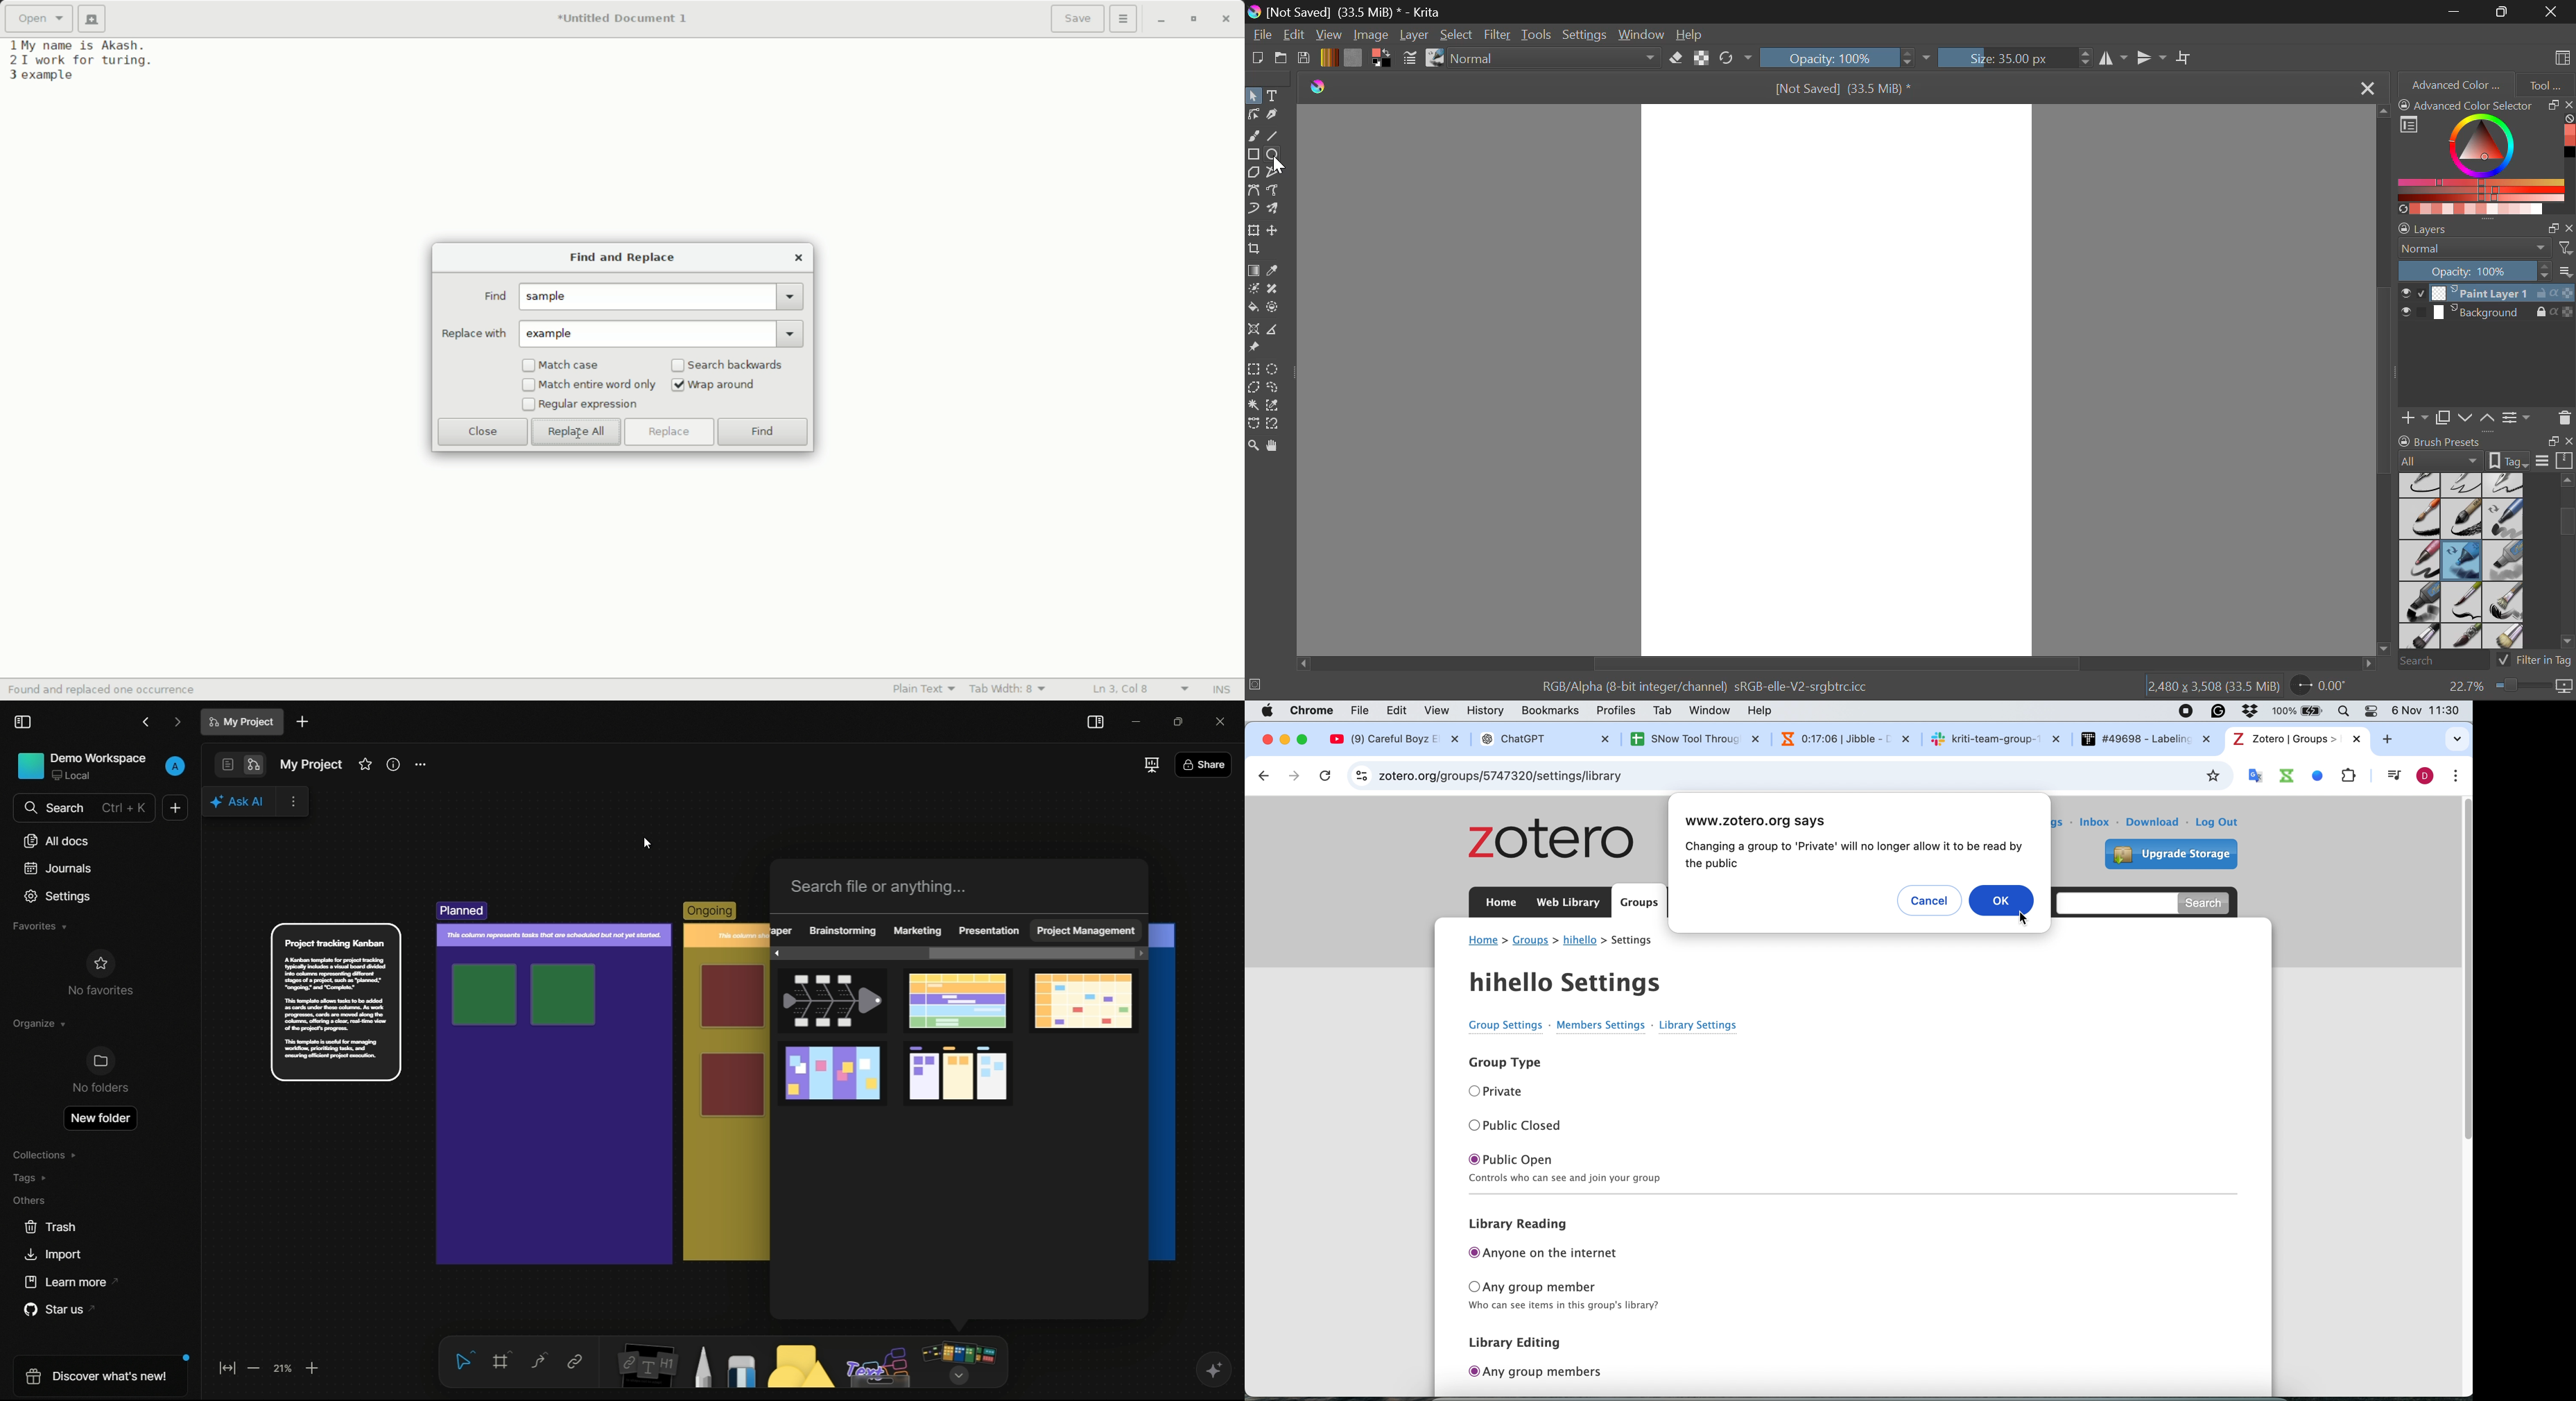 This screenshot has height=1428, width=2576. What do you see at coordinates (2560, 56) in the screenshot?
I see `Choose Workspace` at bounding box center [2560, 56].